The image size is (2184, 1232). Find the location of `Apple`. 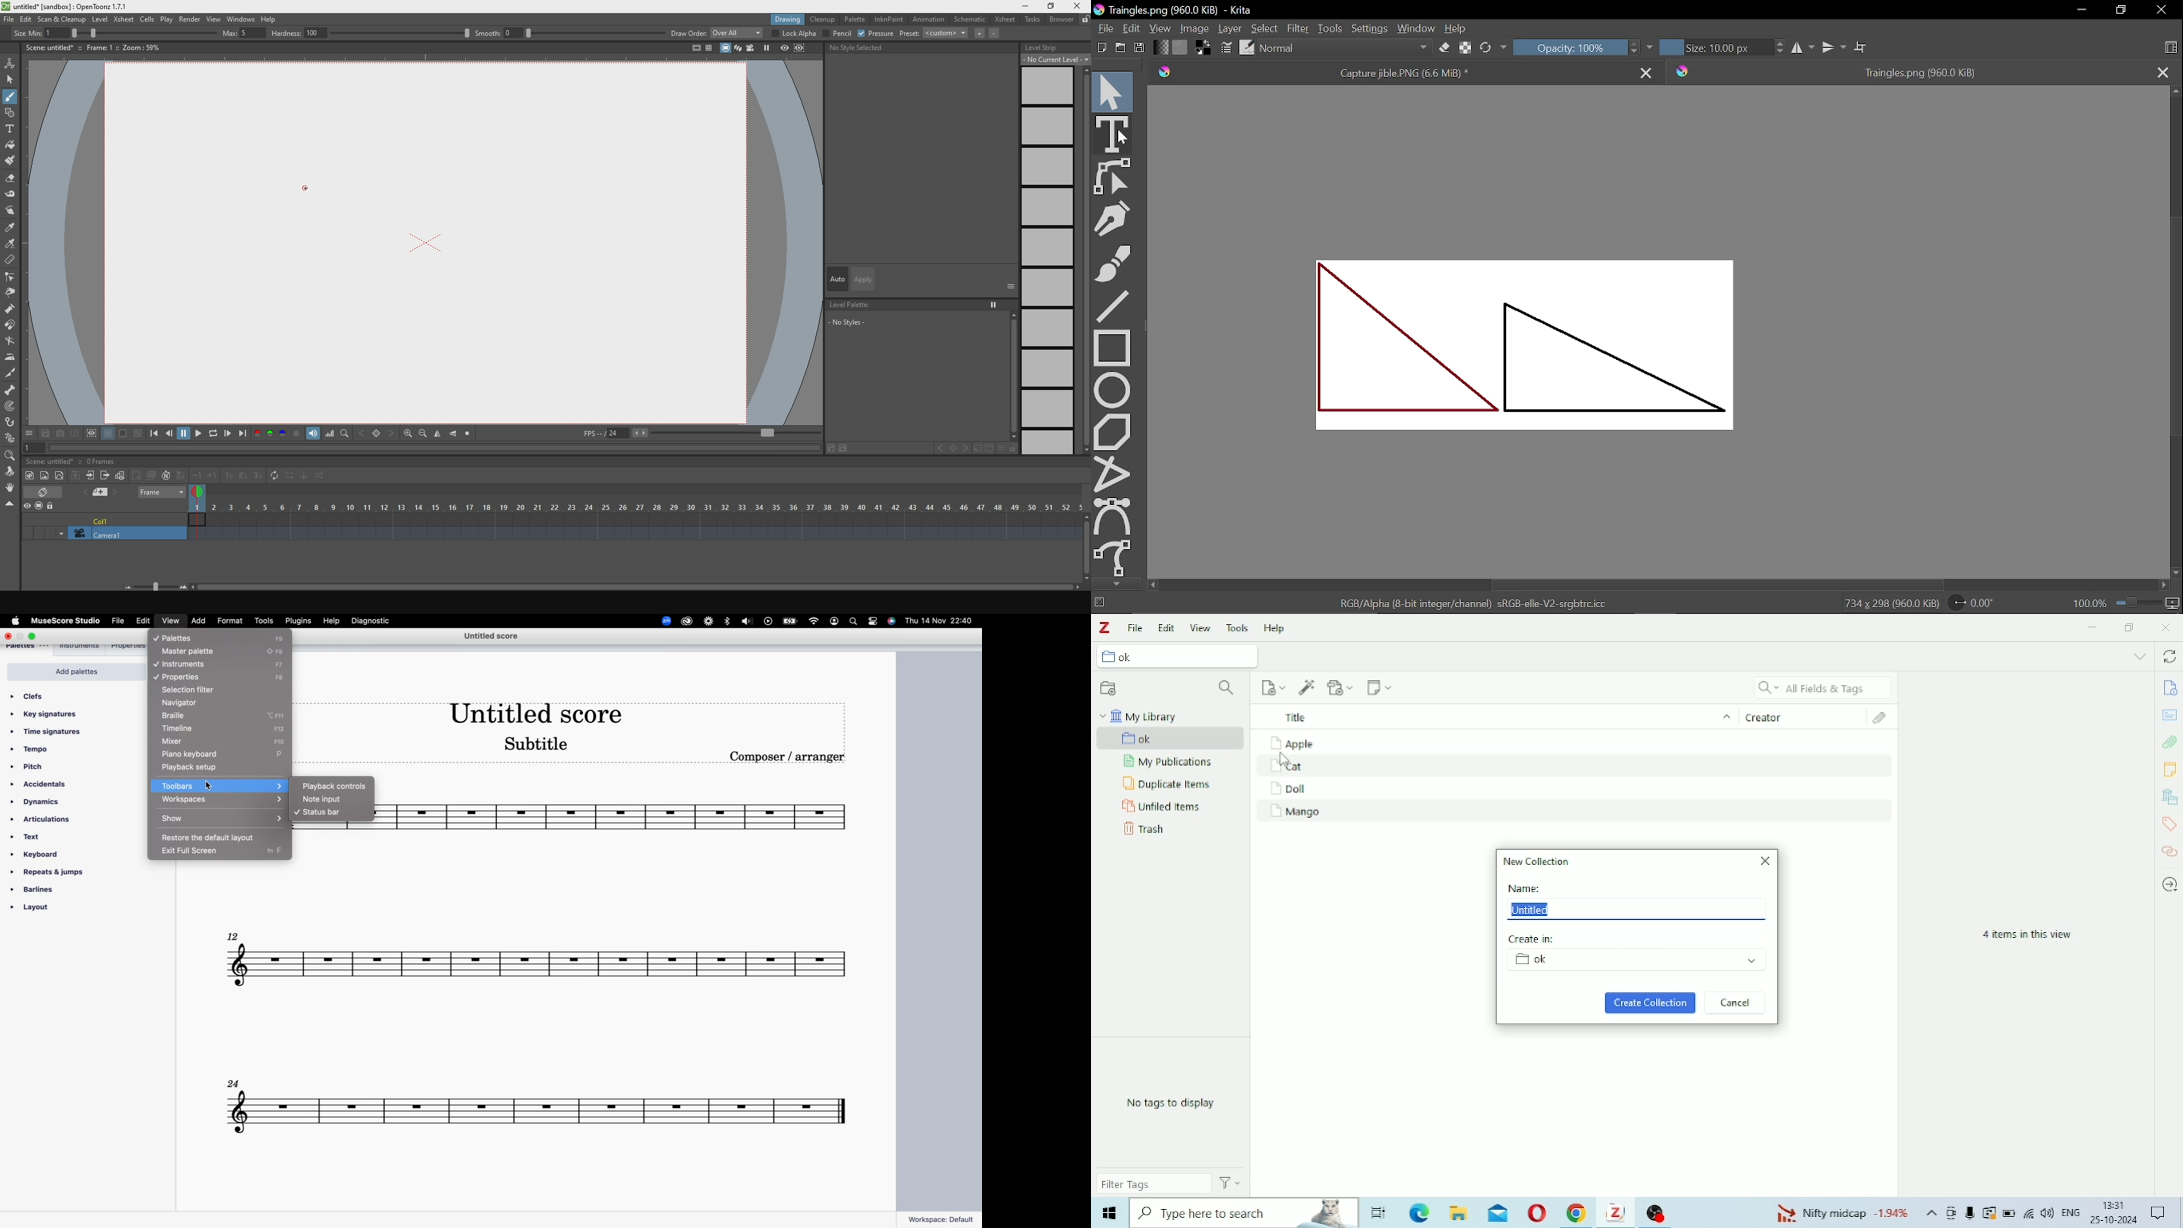

Apple is located at coordinates (1291, 744).